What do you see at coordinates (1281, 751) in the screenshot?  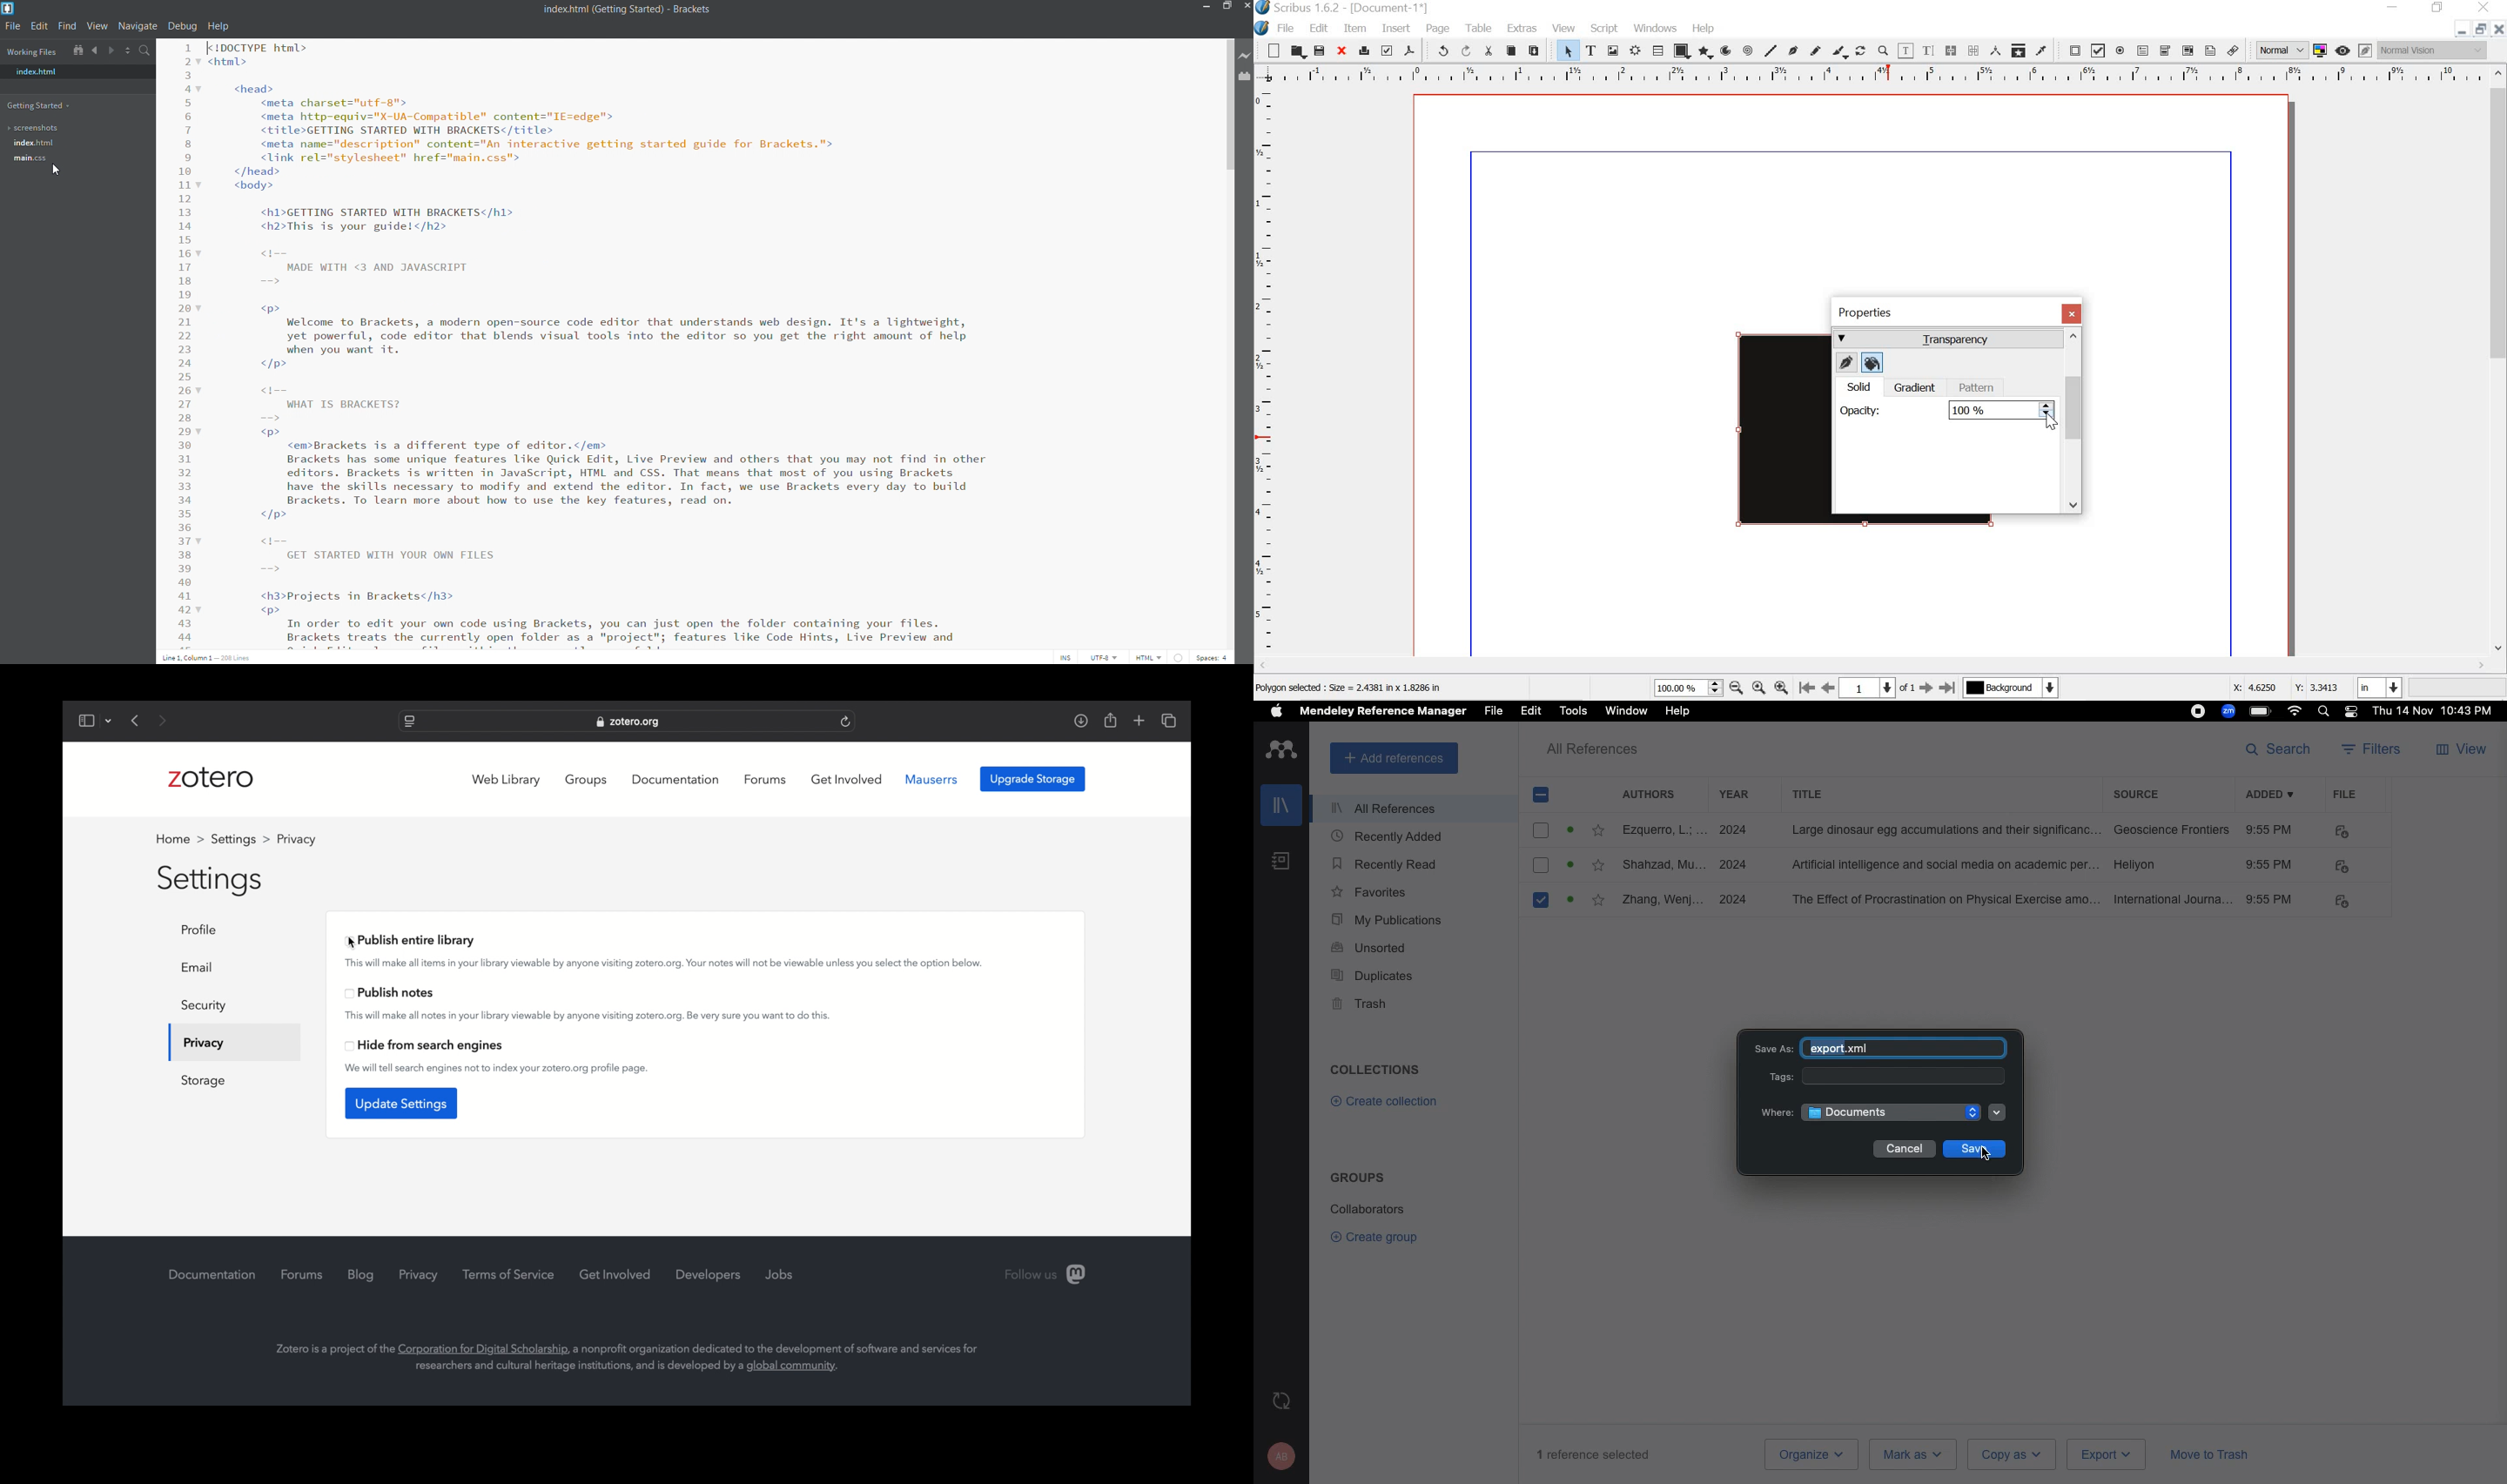 I see `Logo` at bounding box center [1281, 751].